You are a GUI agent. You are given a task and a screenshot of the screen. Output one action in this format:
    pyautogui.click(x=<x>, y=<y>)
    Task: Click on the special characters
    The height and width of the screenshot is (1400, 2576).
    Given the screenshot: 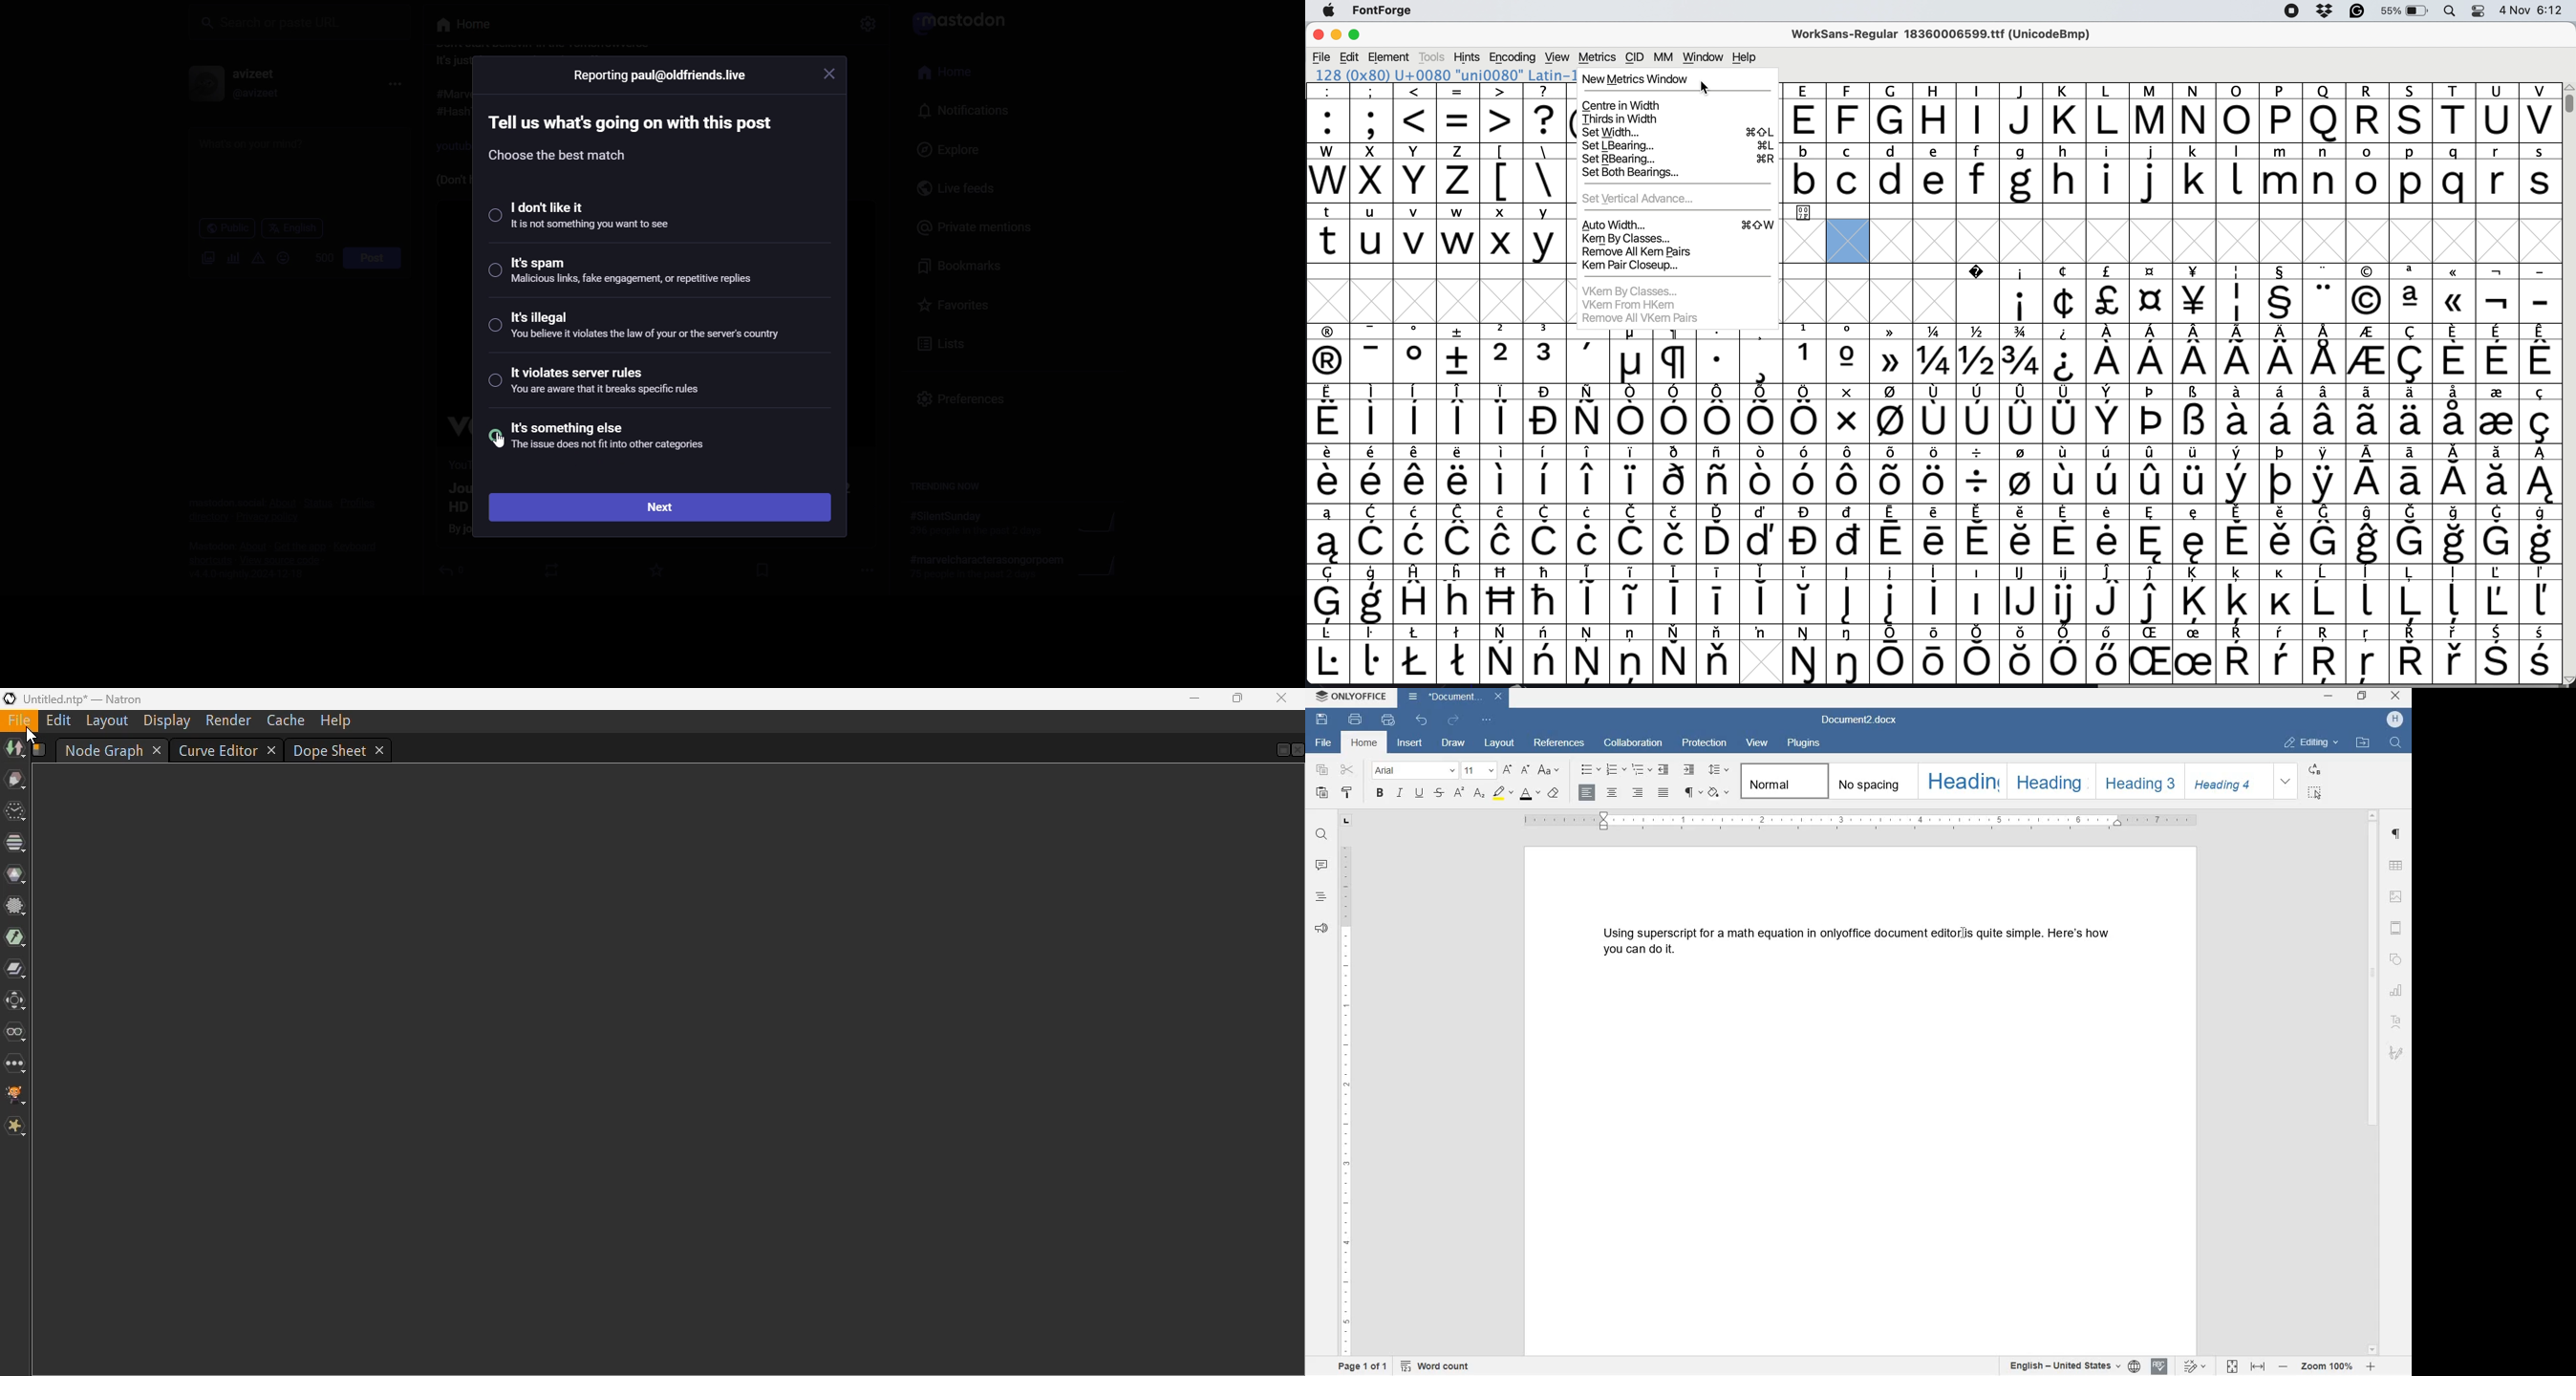 What is the action you would take?
    pyautogui.click(x=1936, y=541)
    